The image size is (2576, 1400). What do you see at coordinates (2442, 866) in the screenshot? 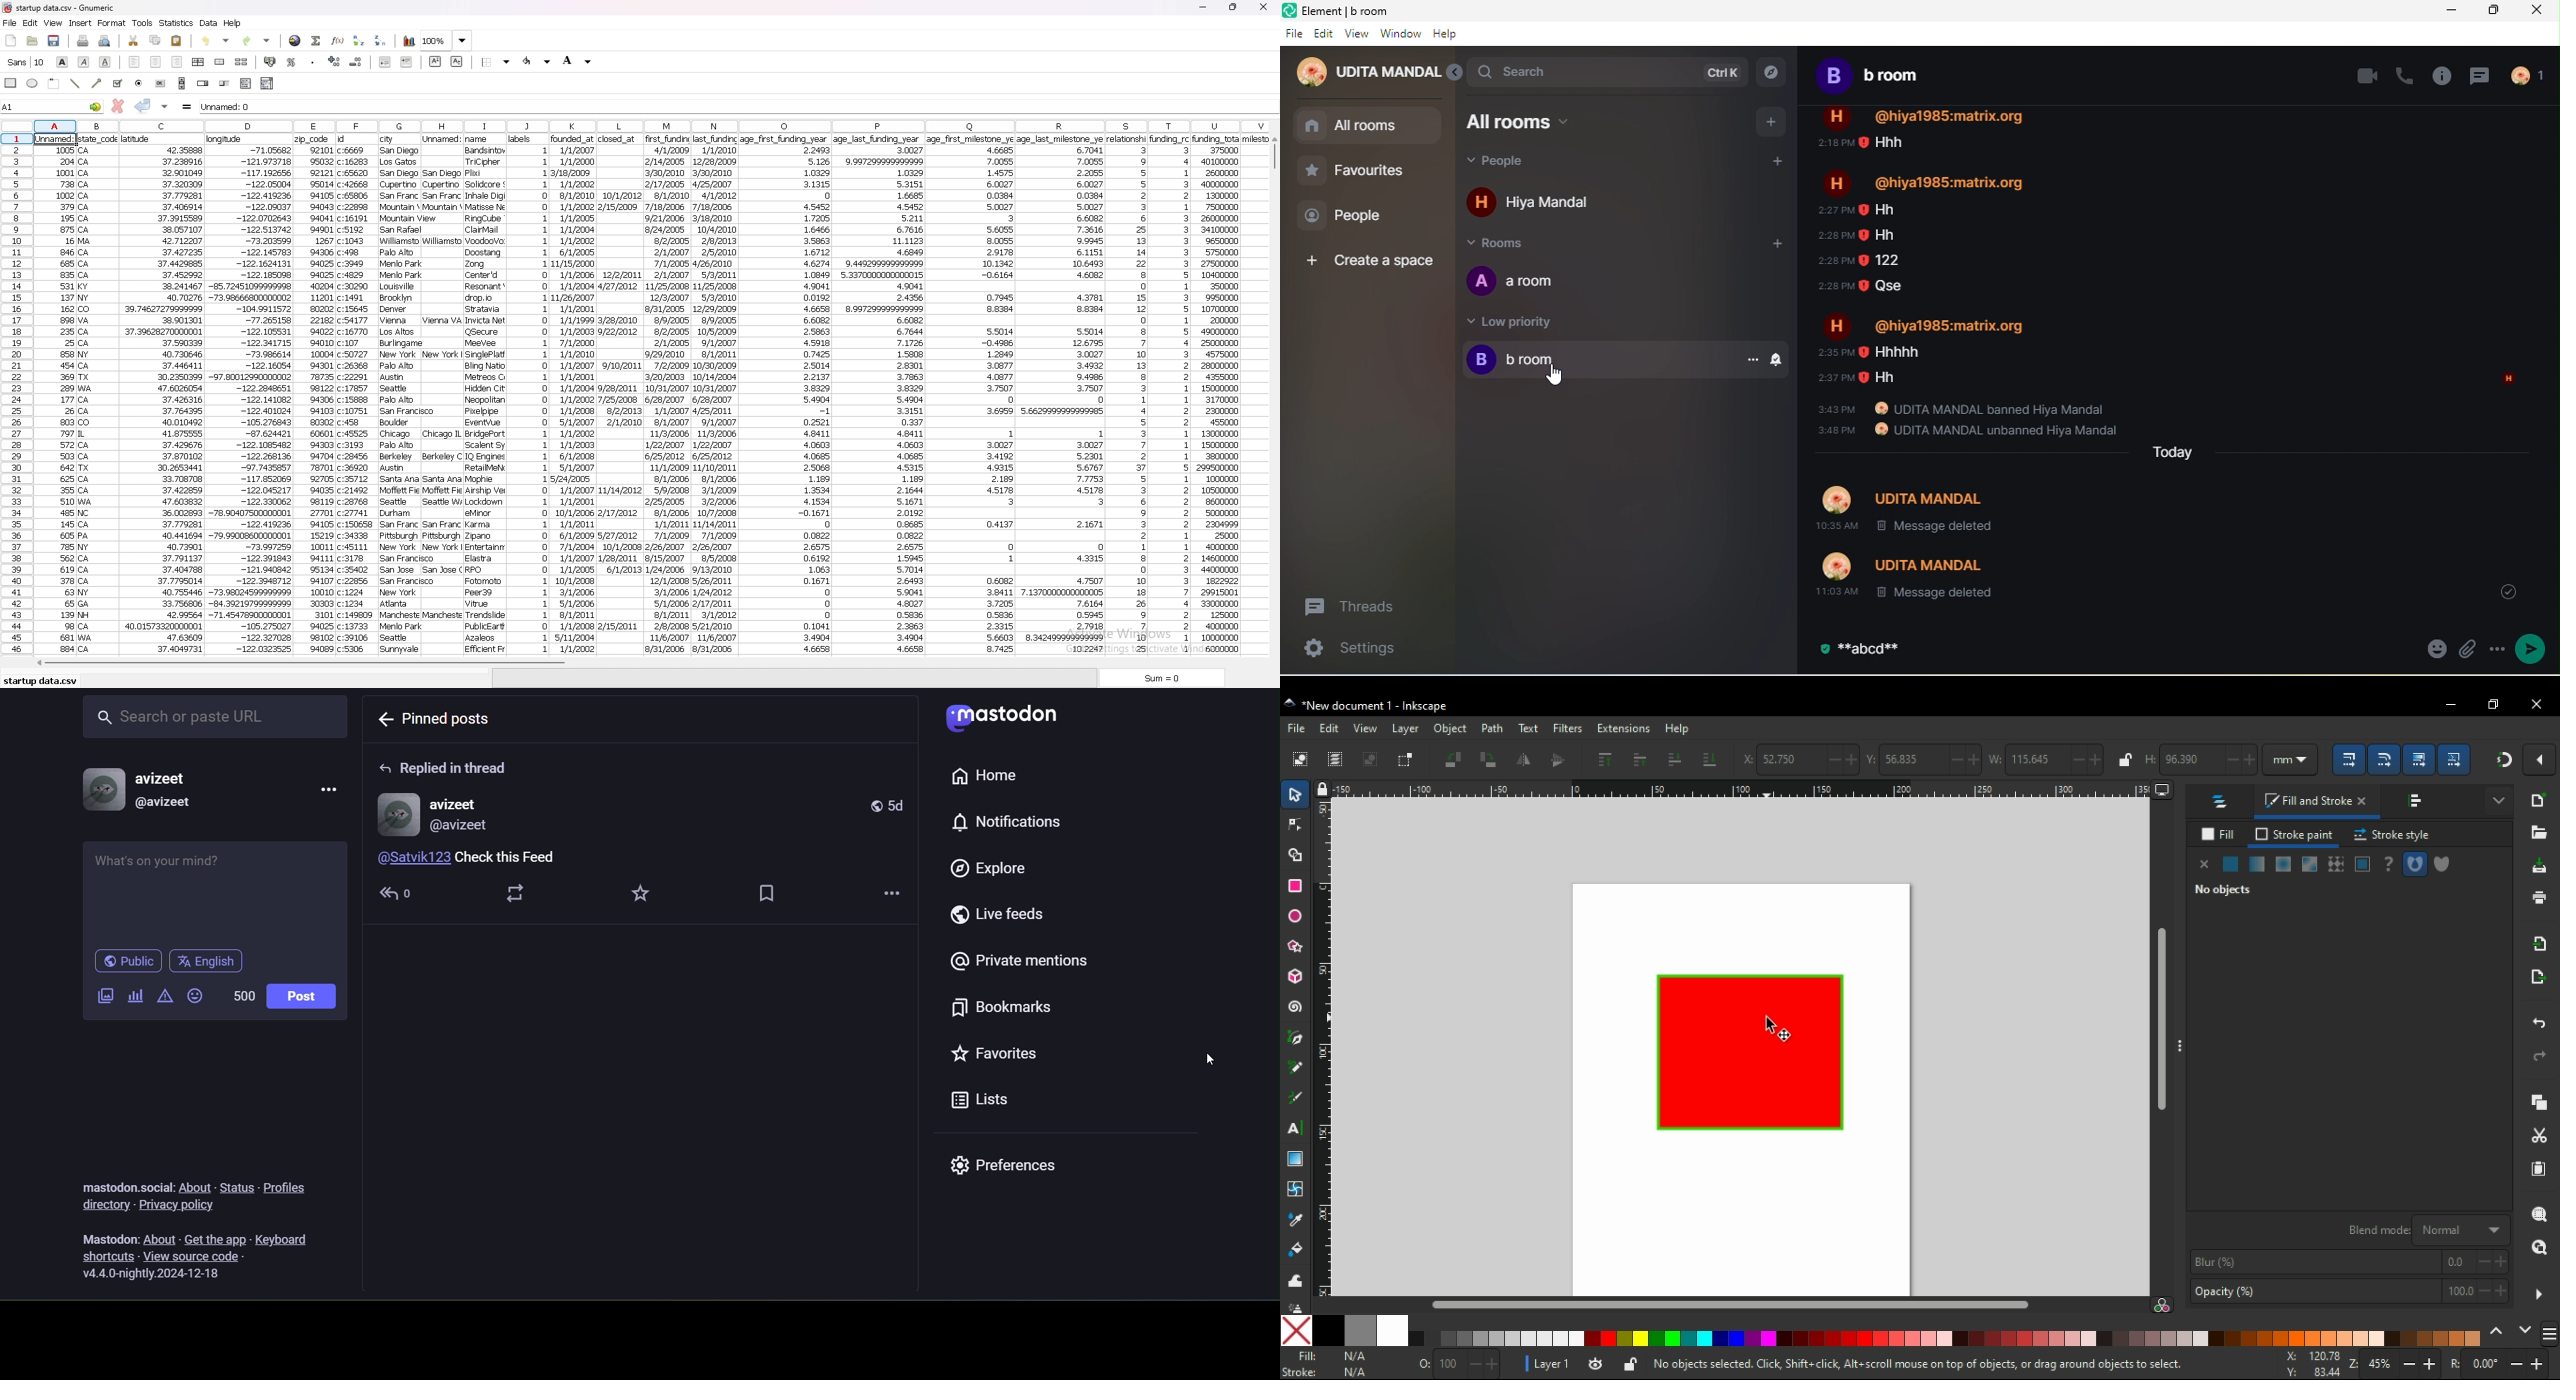
I see `fill rule` at bounding box center [2442, 866].